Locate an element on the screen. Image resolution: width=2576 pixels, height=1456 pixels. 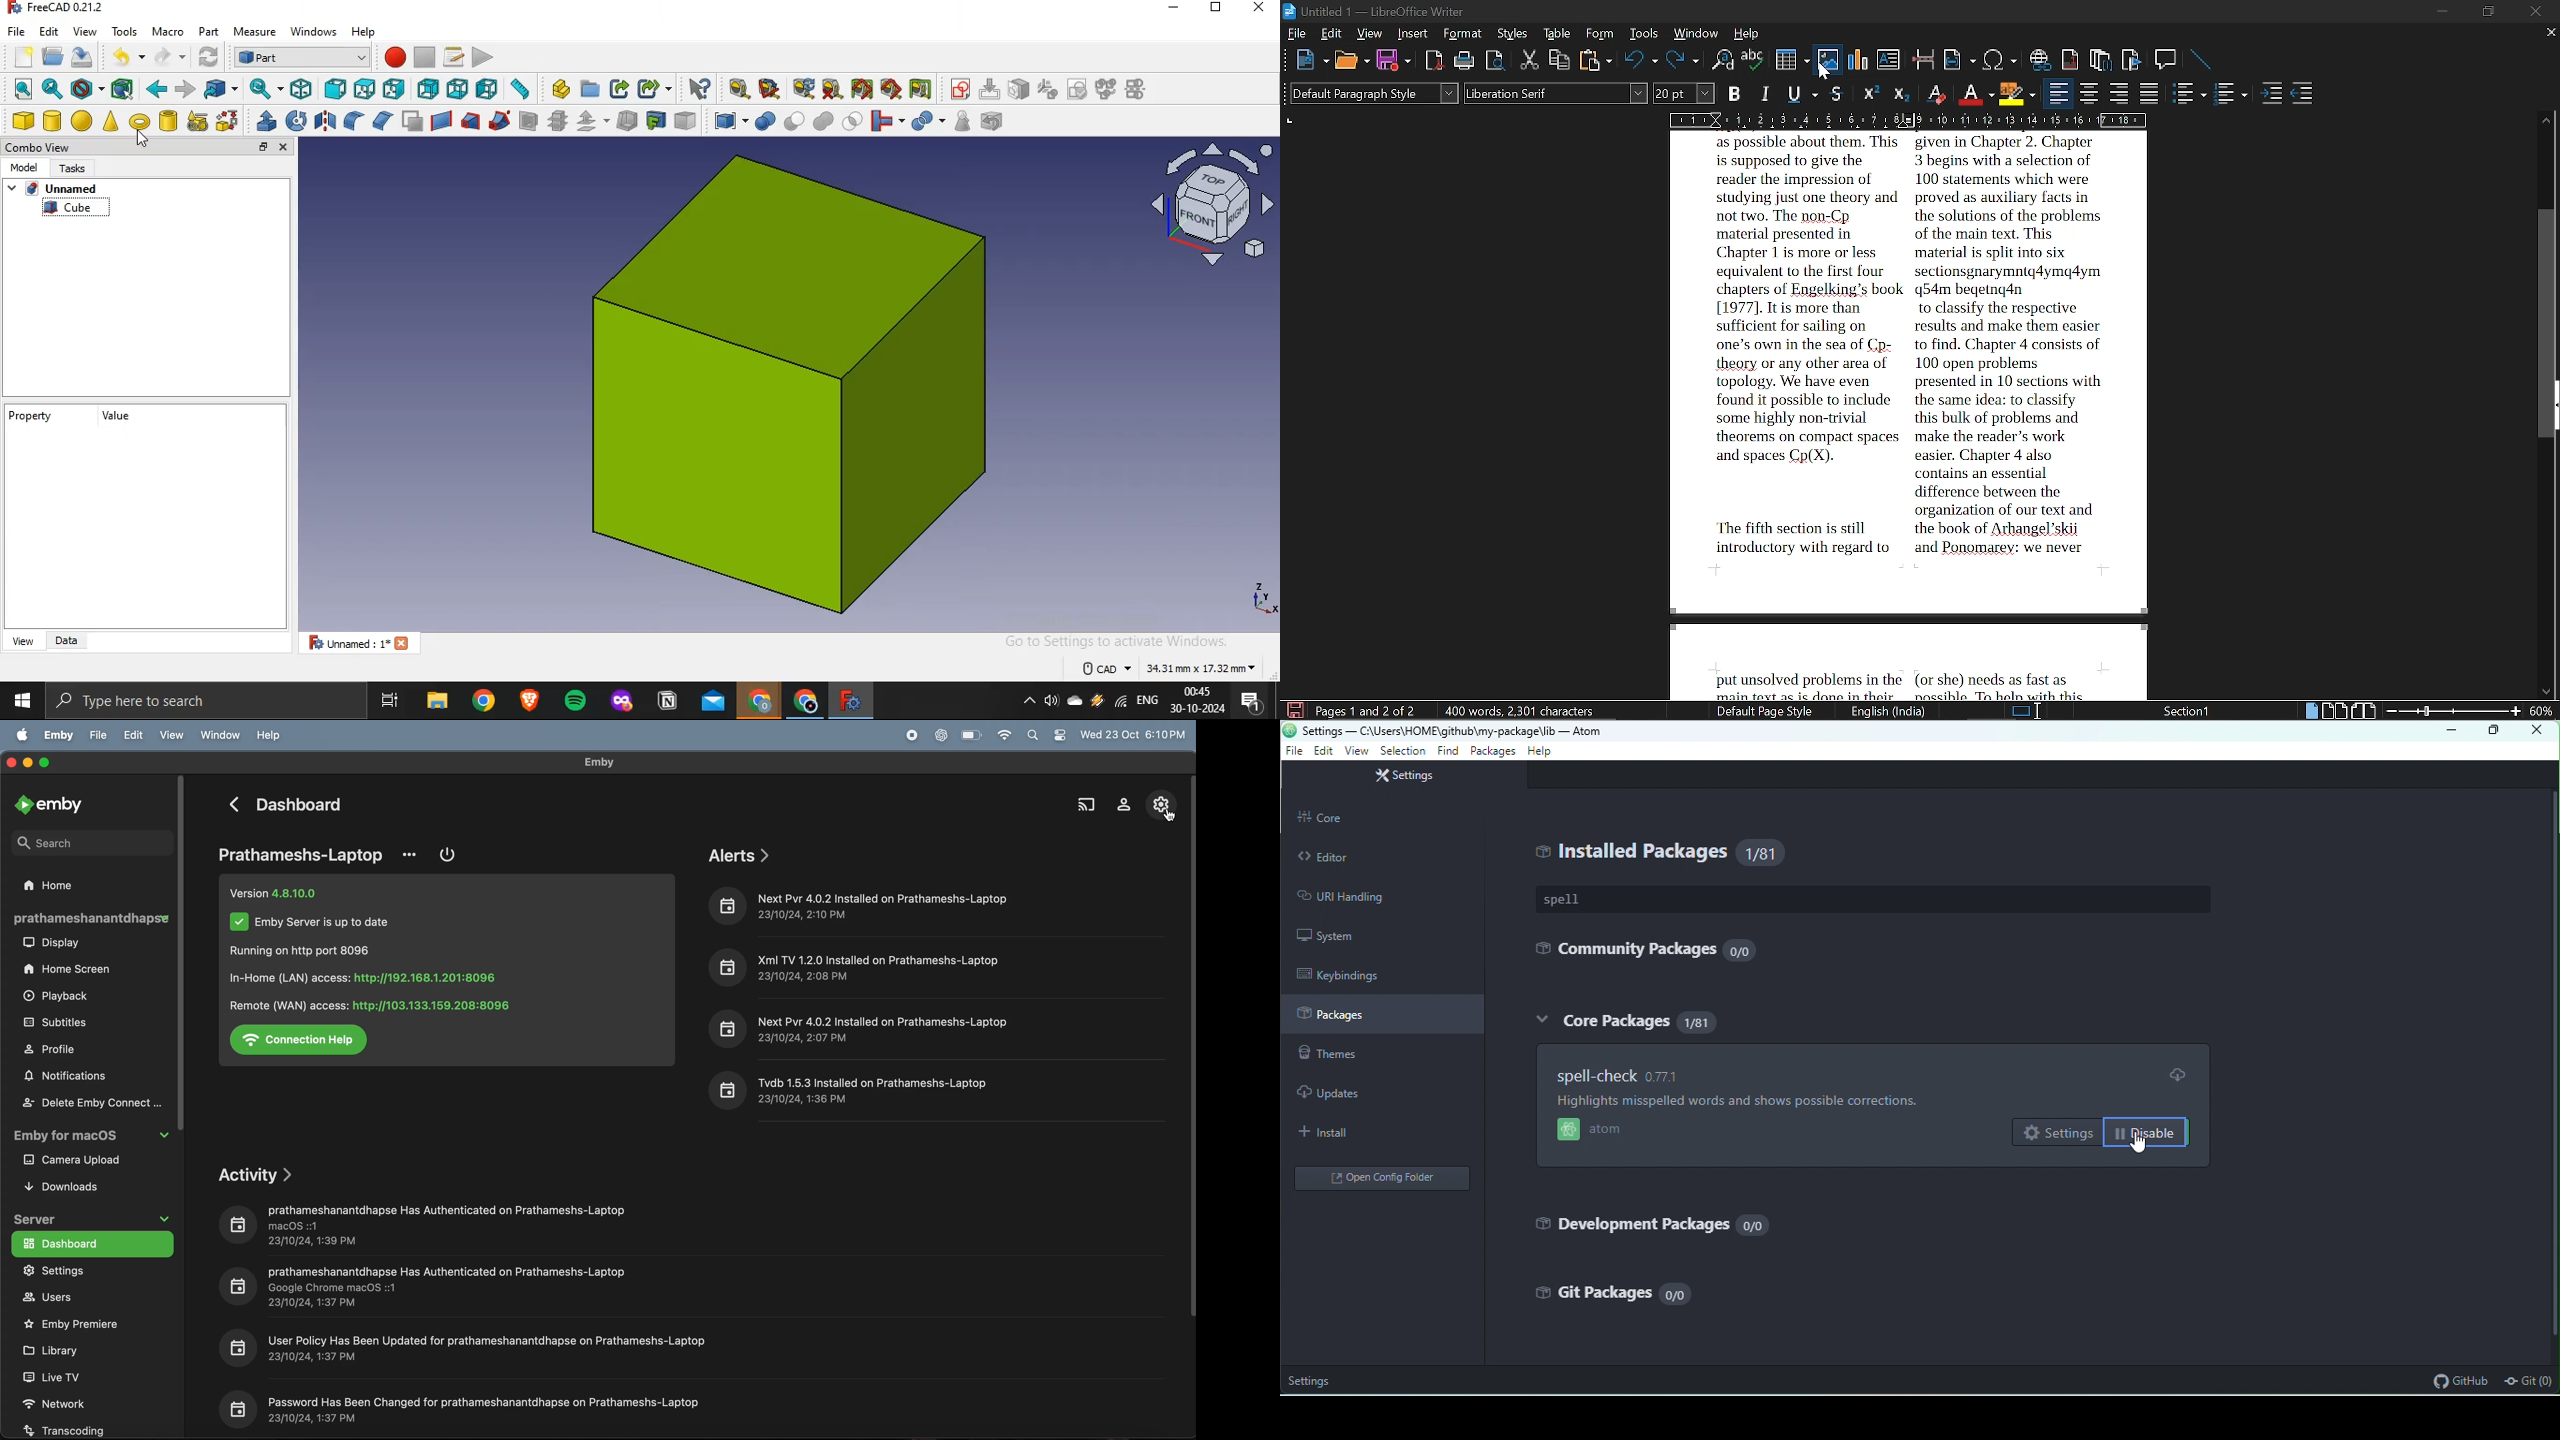
activity is located at coordinates (270, 1174).